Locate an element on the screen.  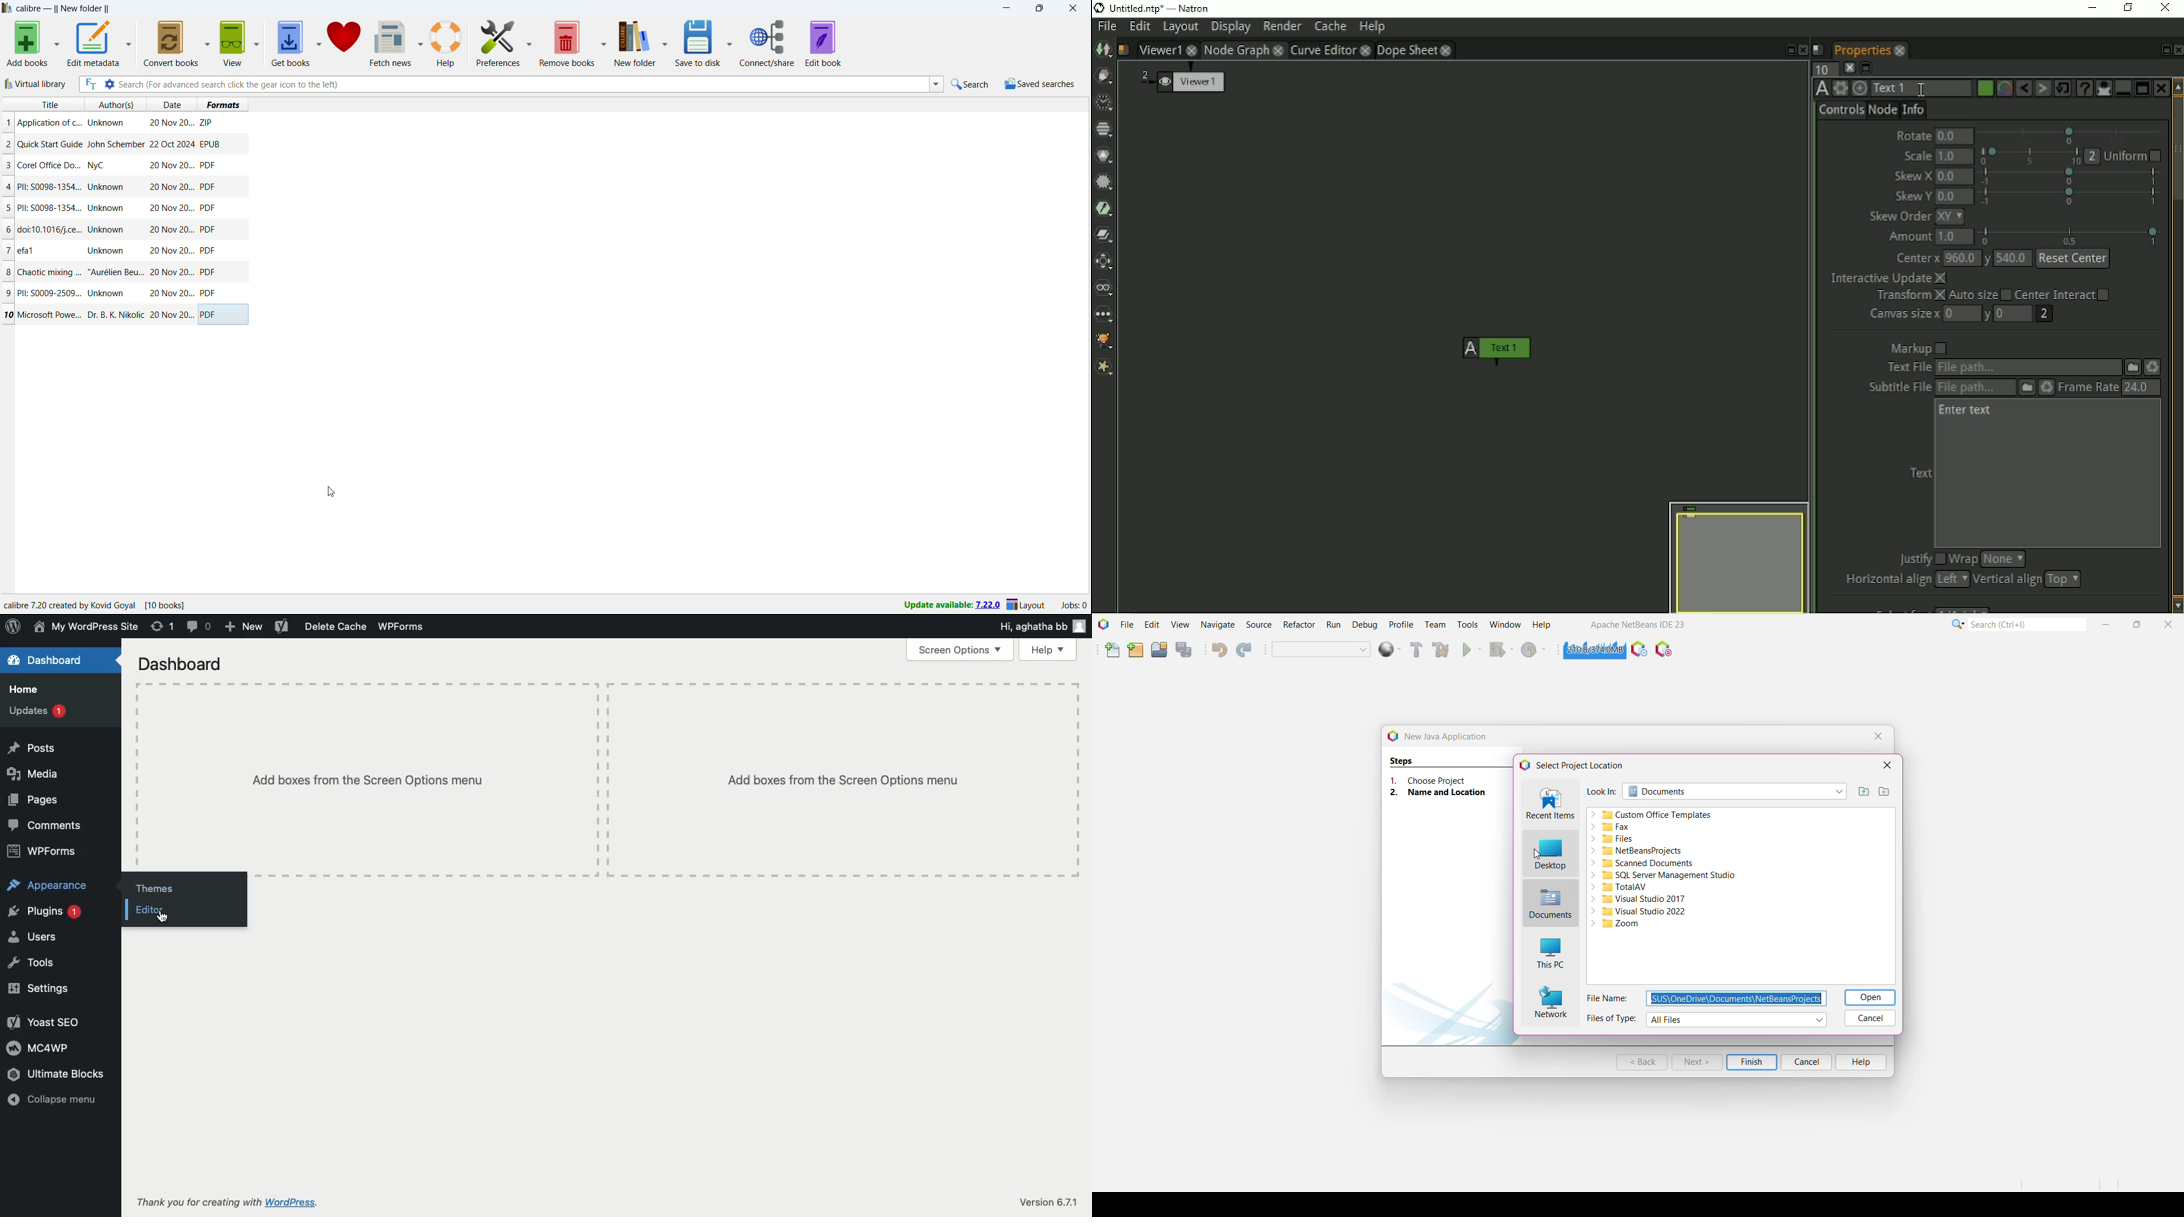
4 is located at coordinates (10, 188).